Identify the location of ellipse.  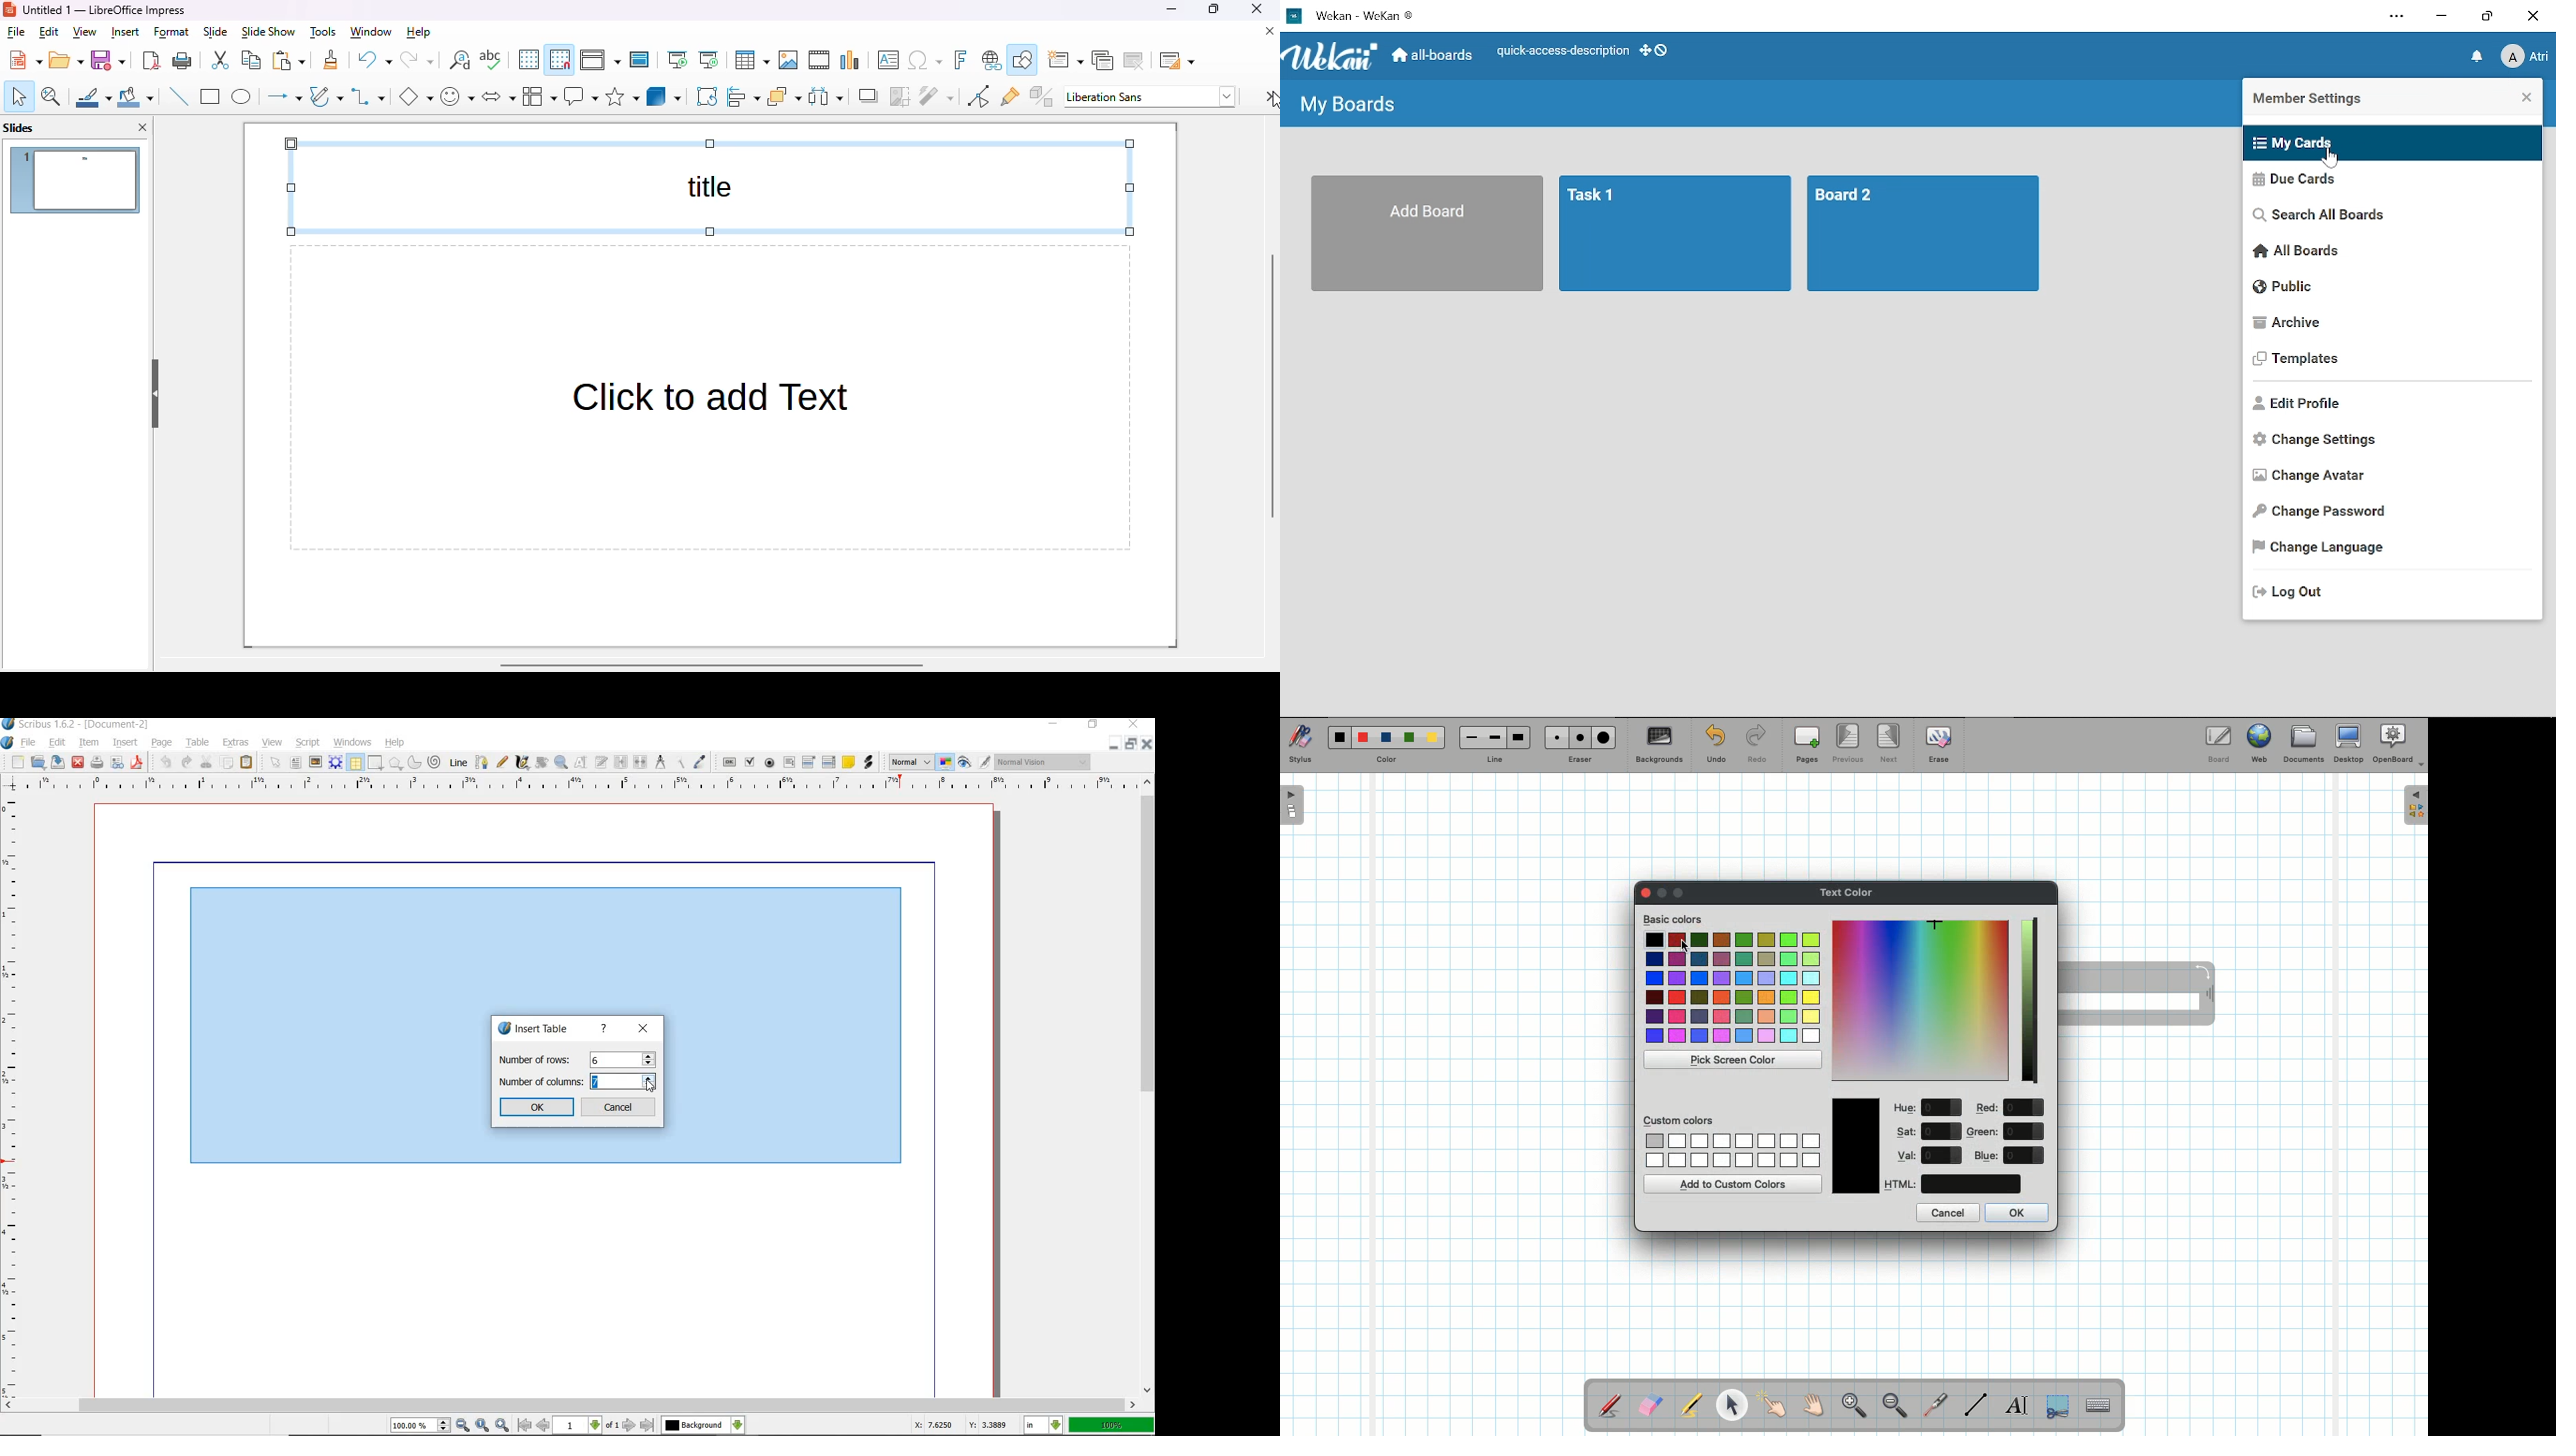
(242, 97).